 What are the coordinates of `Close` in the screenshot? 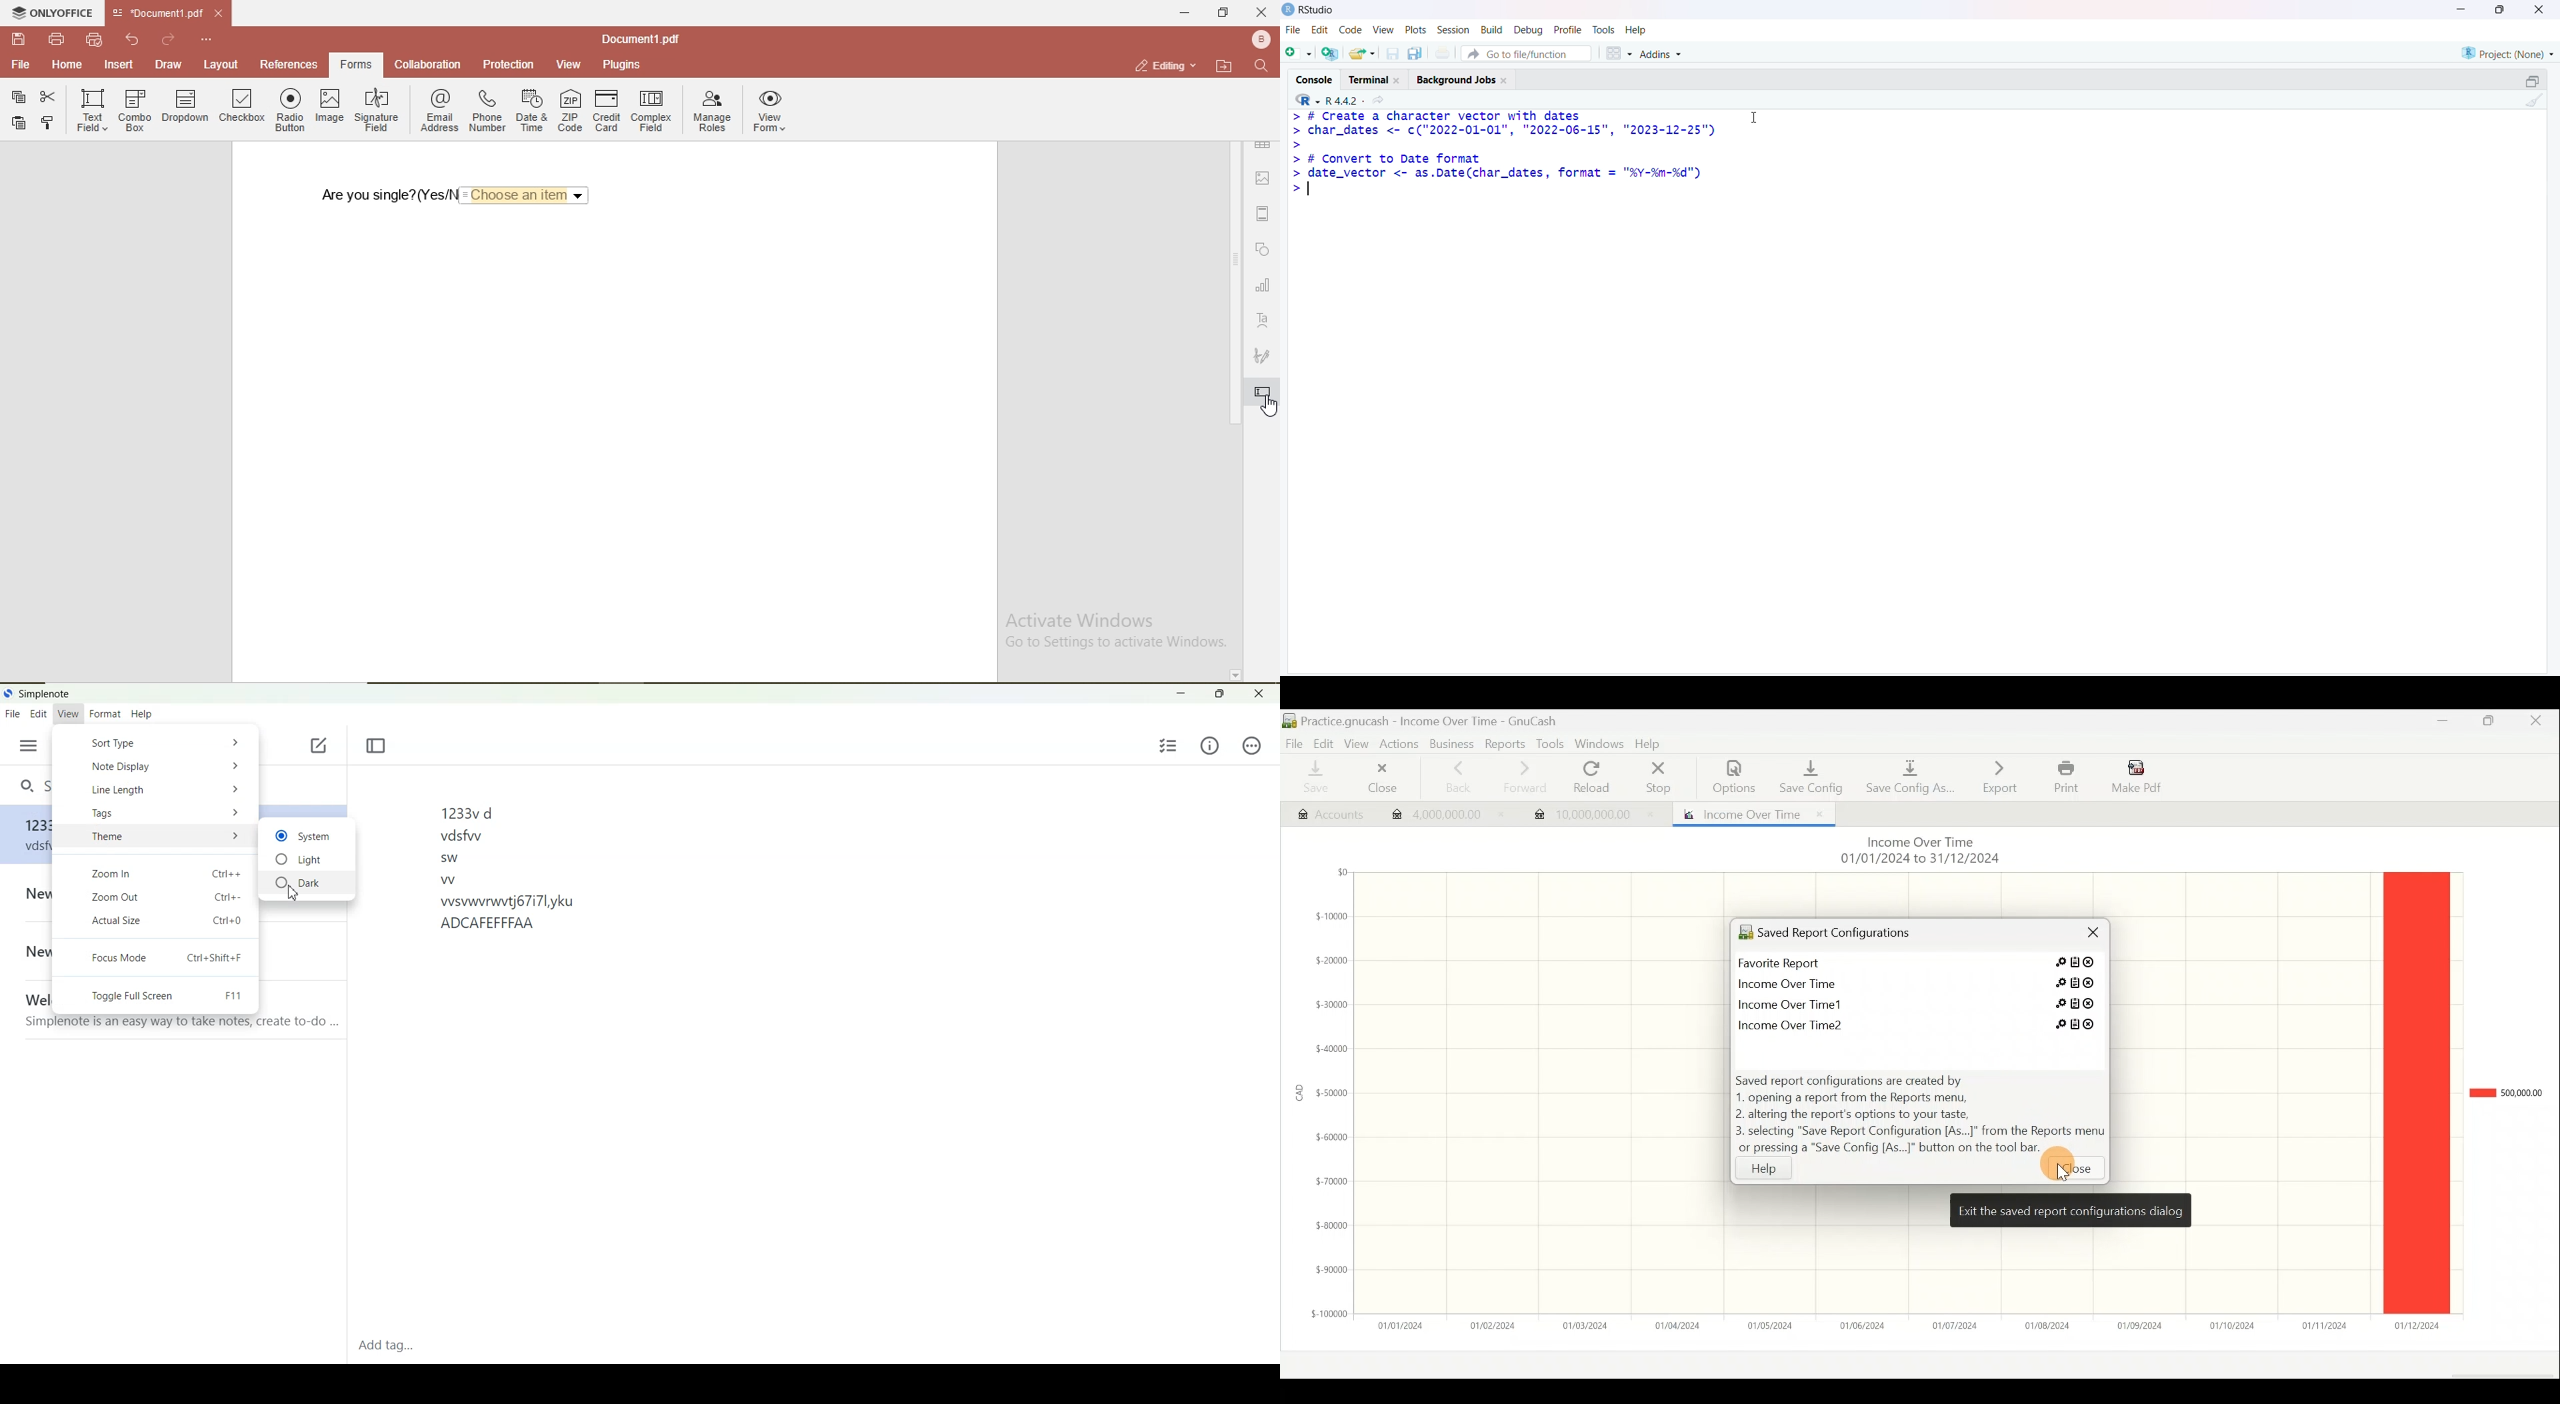 It's located at (1258, 692).